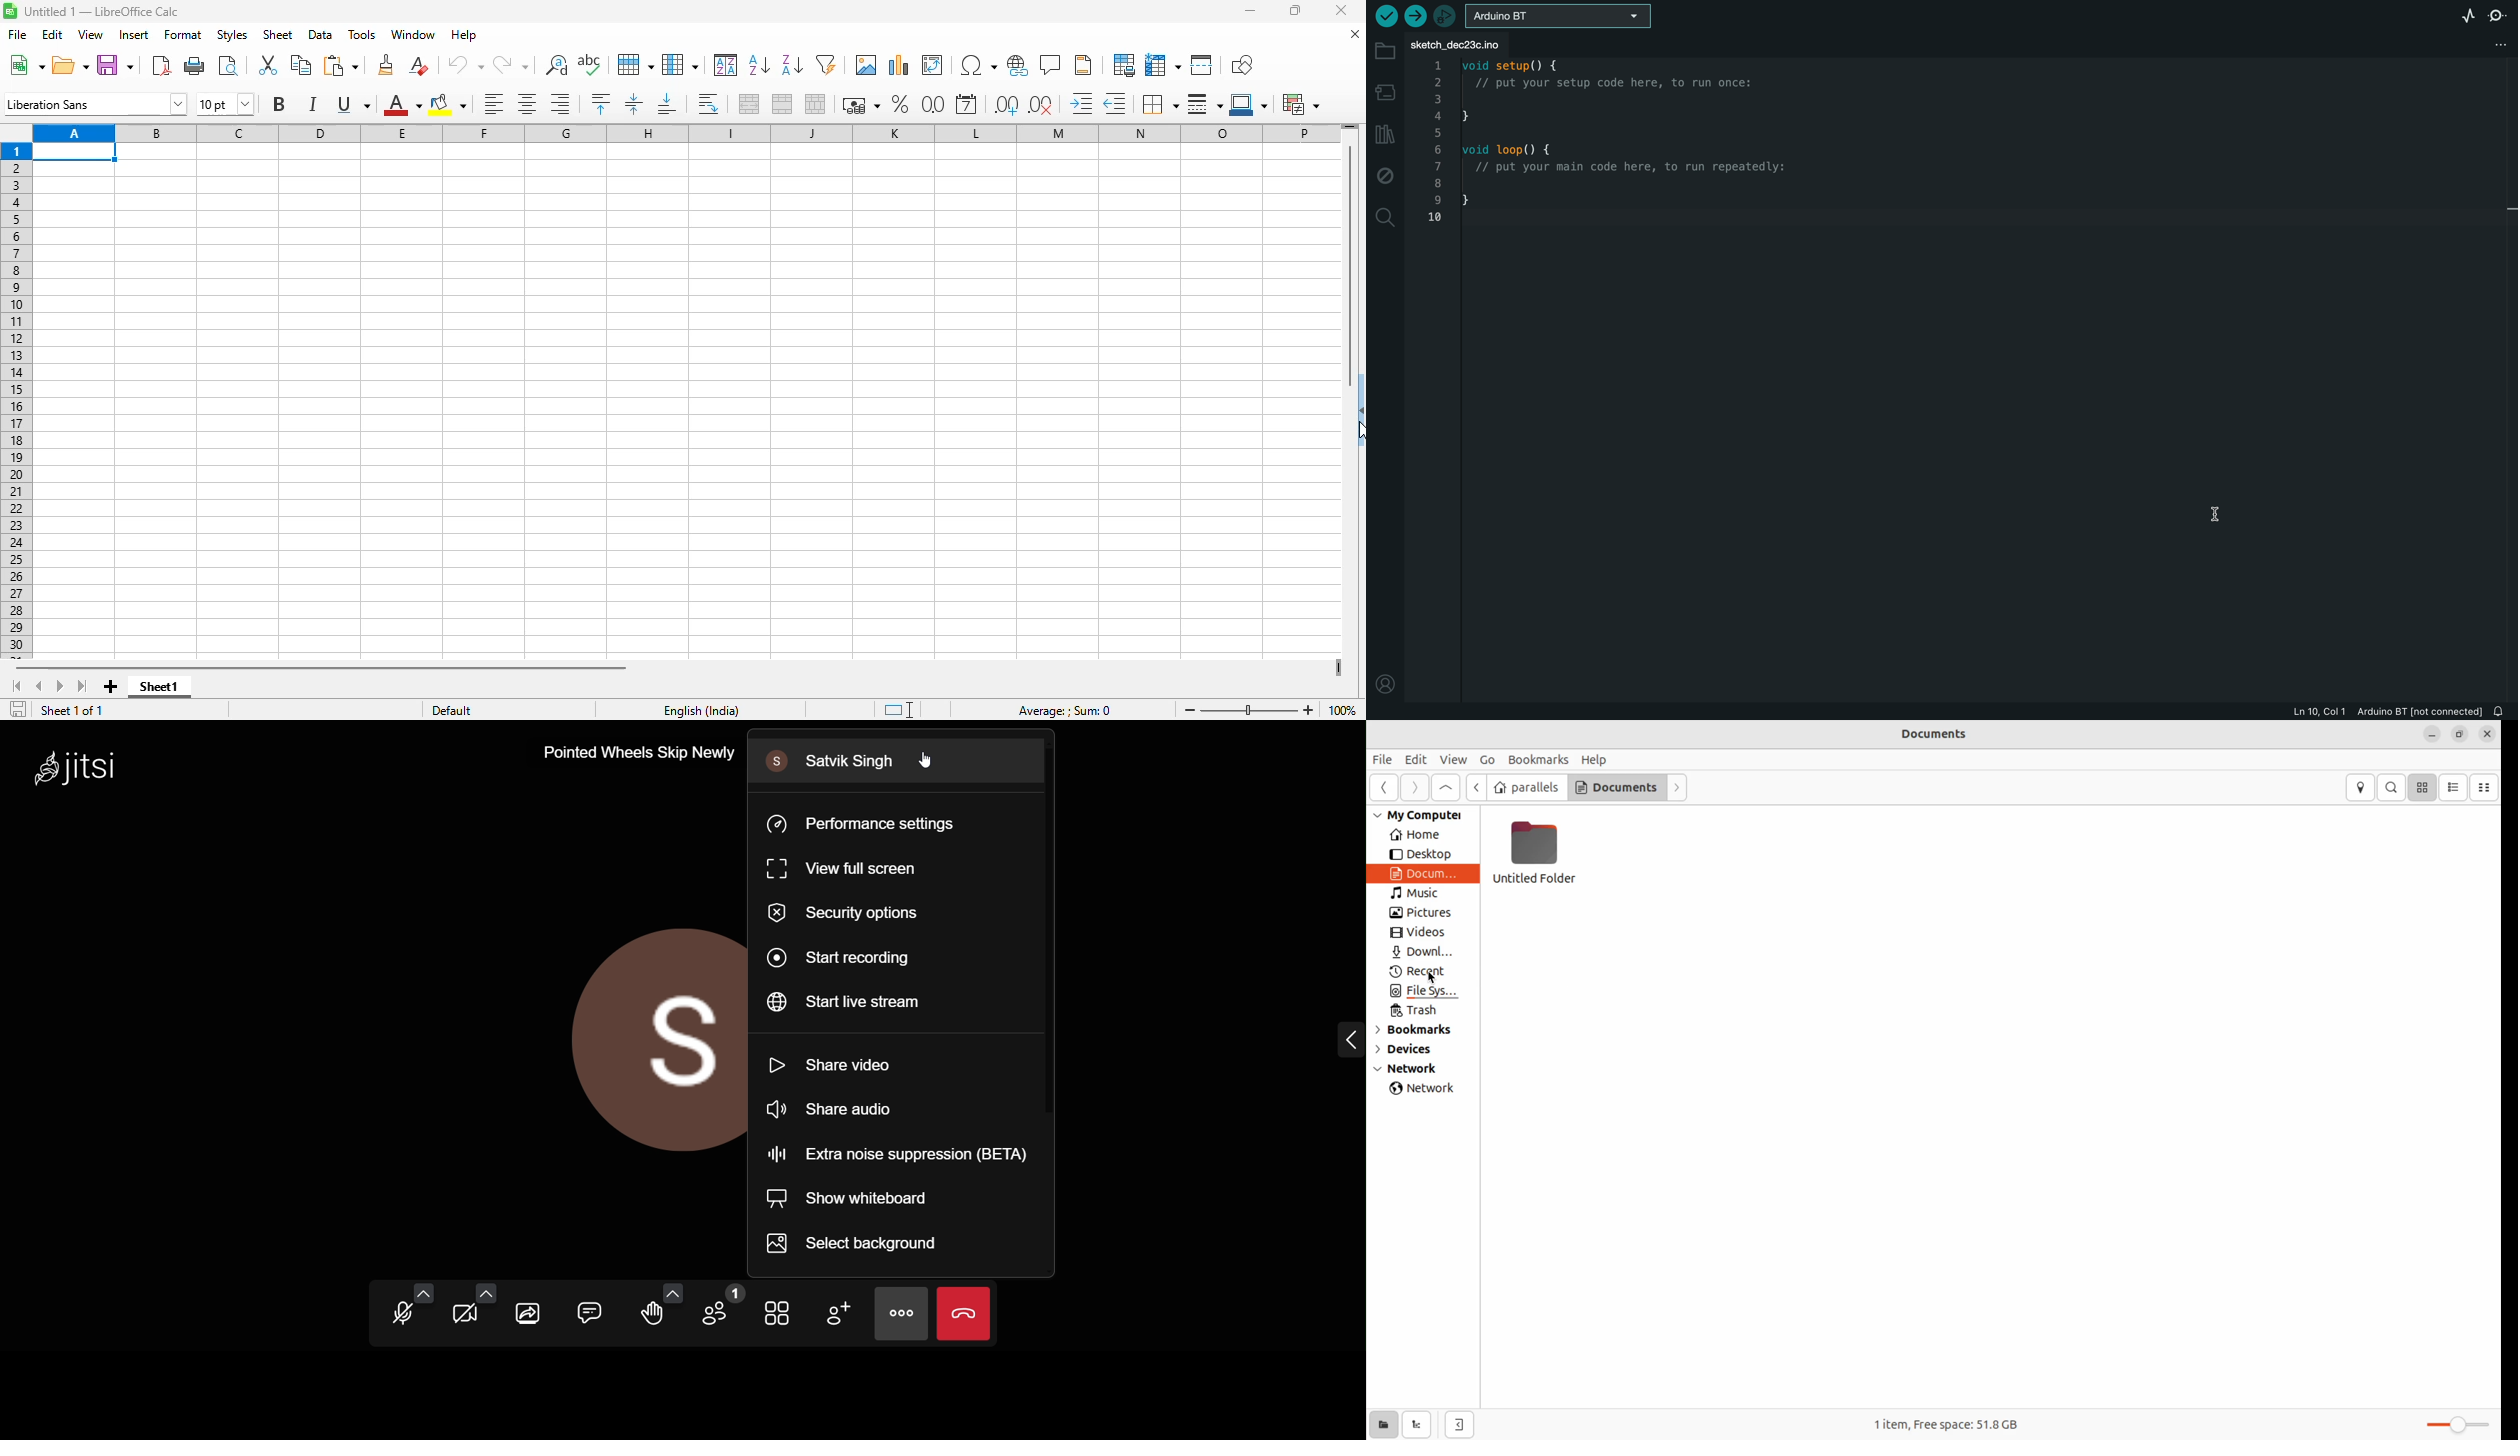 This screenshot has width=2520, height=1456. Describe the element at coordinates (720, 1311) in the screenshot. I see `participants` at that location.